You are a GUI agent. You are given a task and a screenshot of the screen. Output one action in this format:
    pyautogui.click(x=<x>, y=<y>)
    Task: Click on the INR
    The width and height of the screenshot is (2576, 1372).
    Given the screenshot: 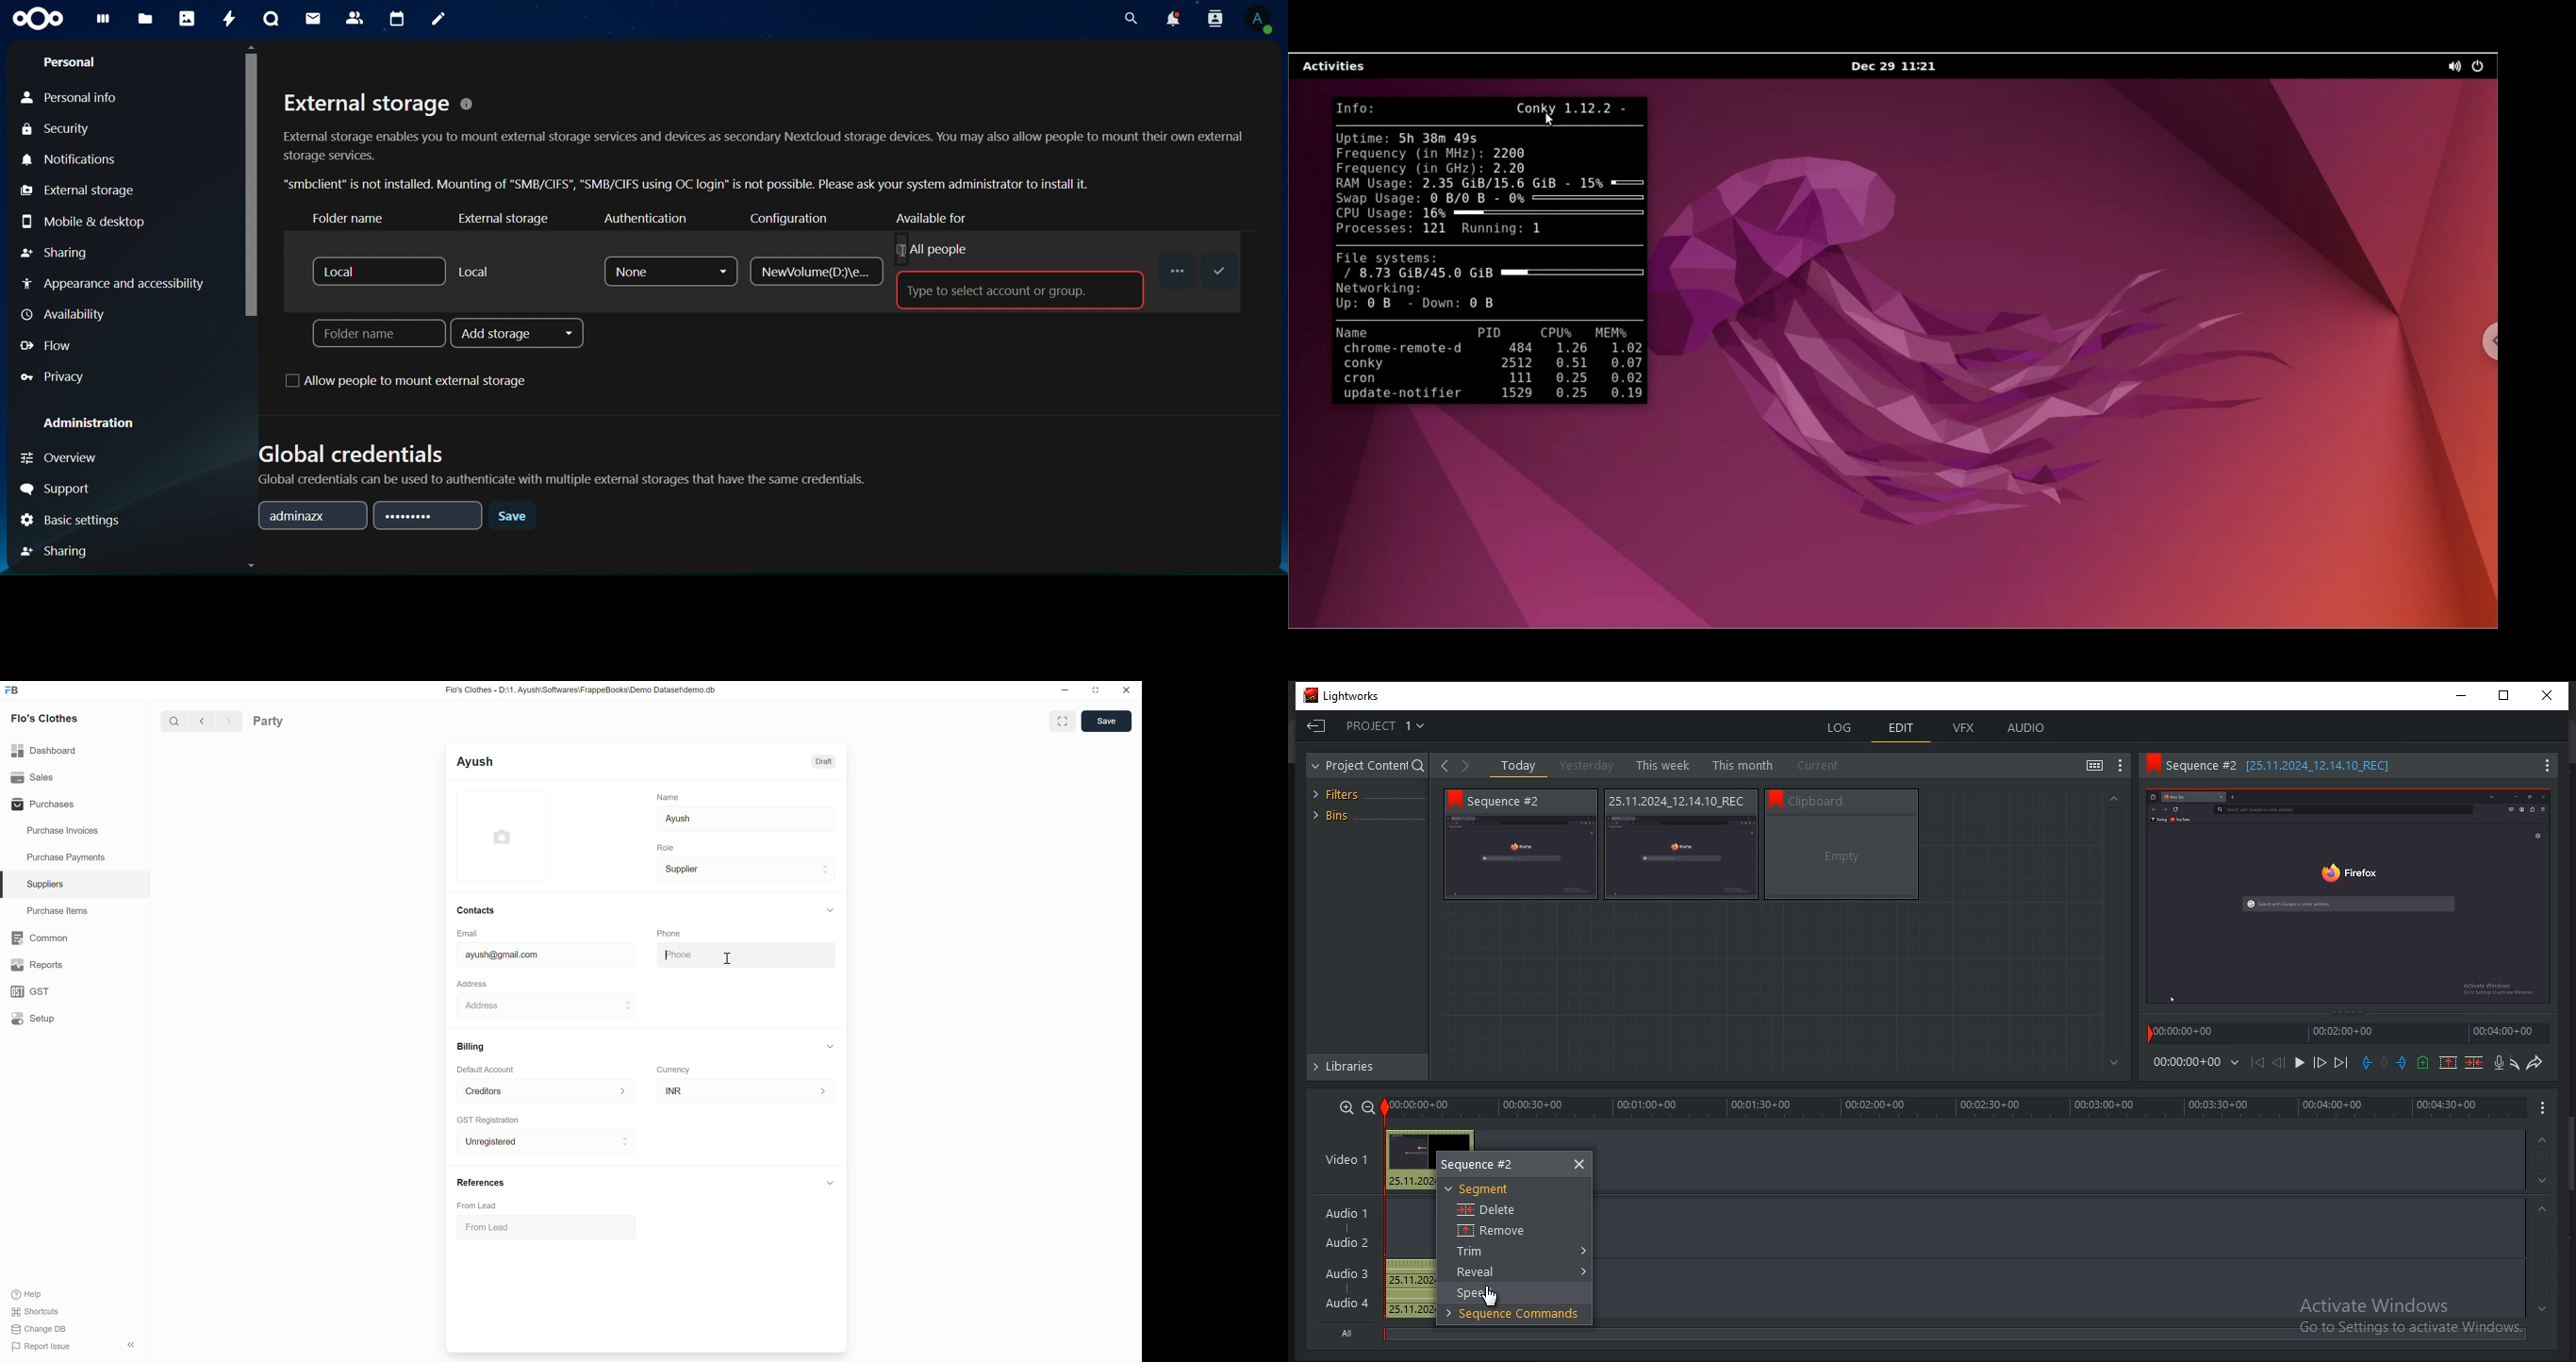 What is the action you would take?
    pyautogui.click(x=747, y=1091)
    